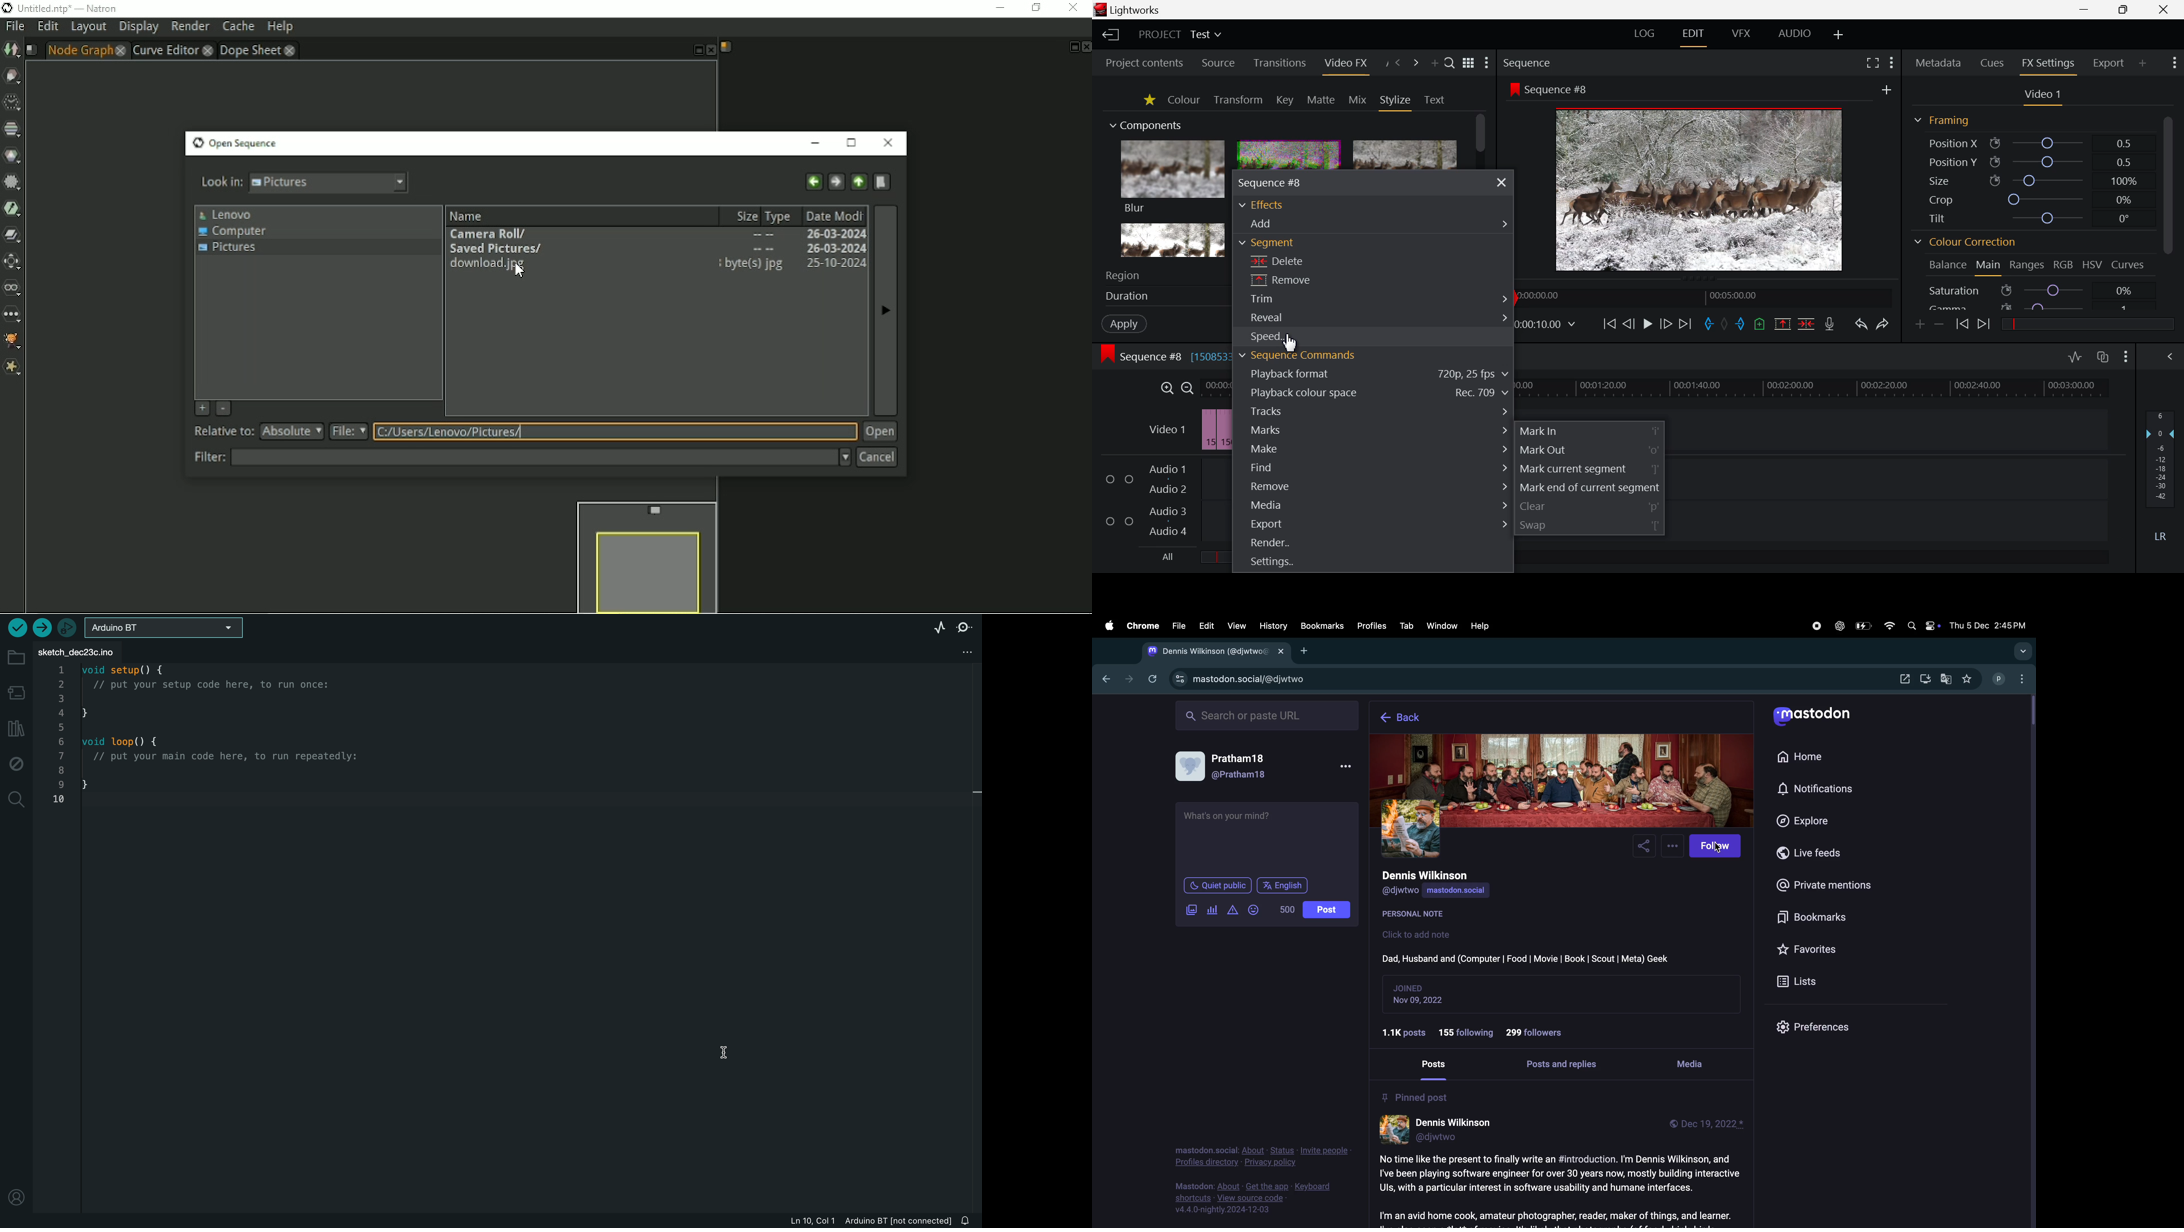 Image resolution: width=2184 pixels, height=1232 pixels. Describe the element at coordinates (1218, 885) in the screenshot. I see `Quiet public` at that location.